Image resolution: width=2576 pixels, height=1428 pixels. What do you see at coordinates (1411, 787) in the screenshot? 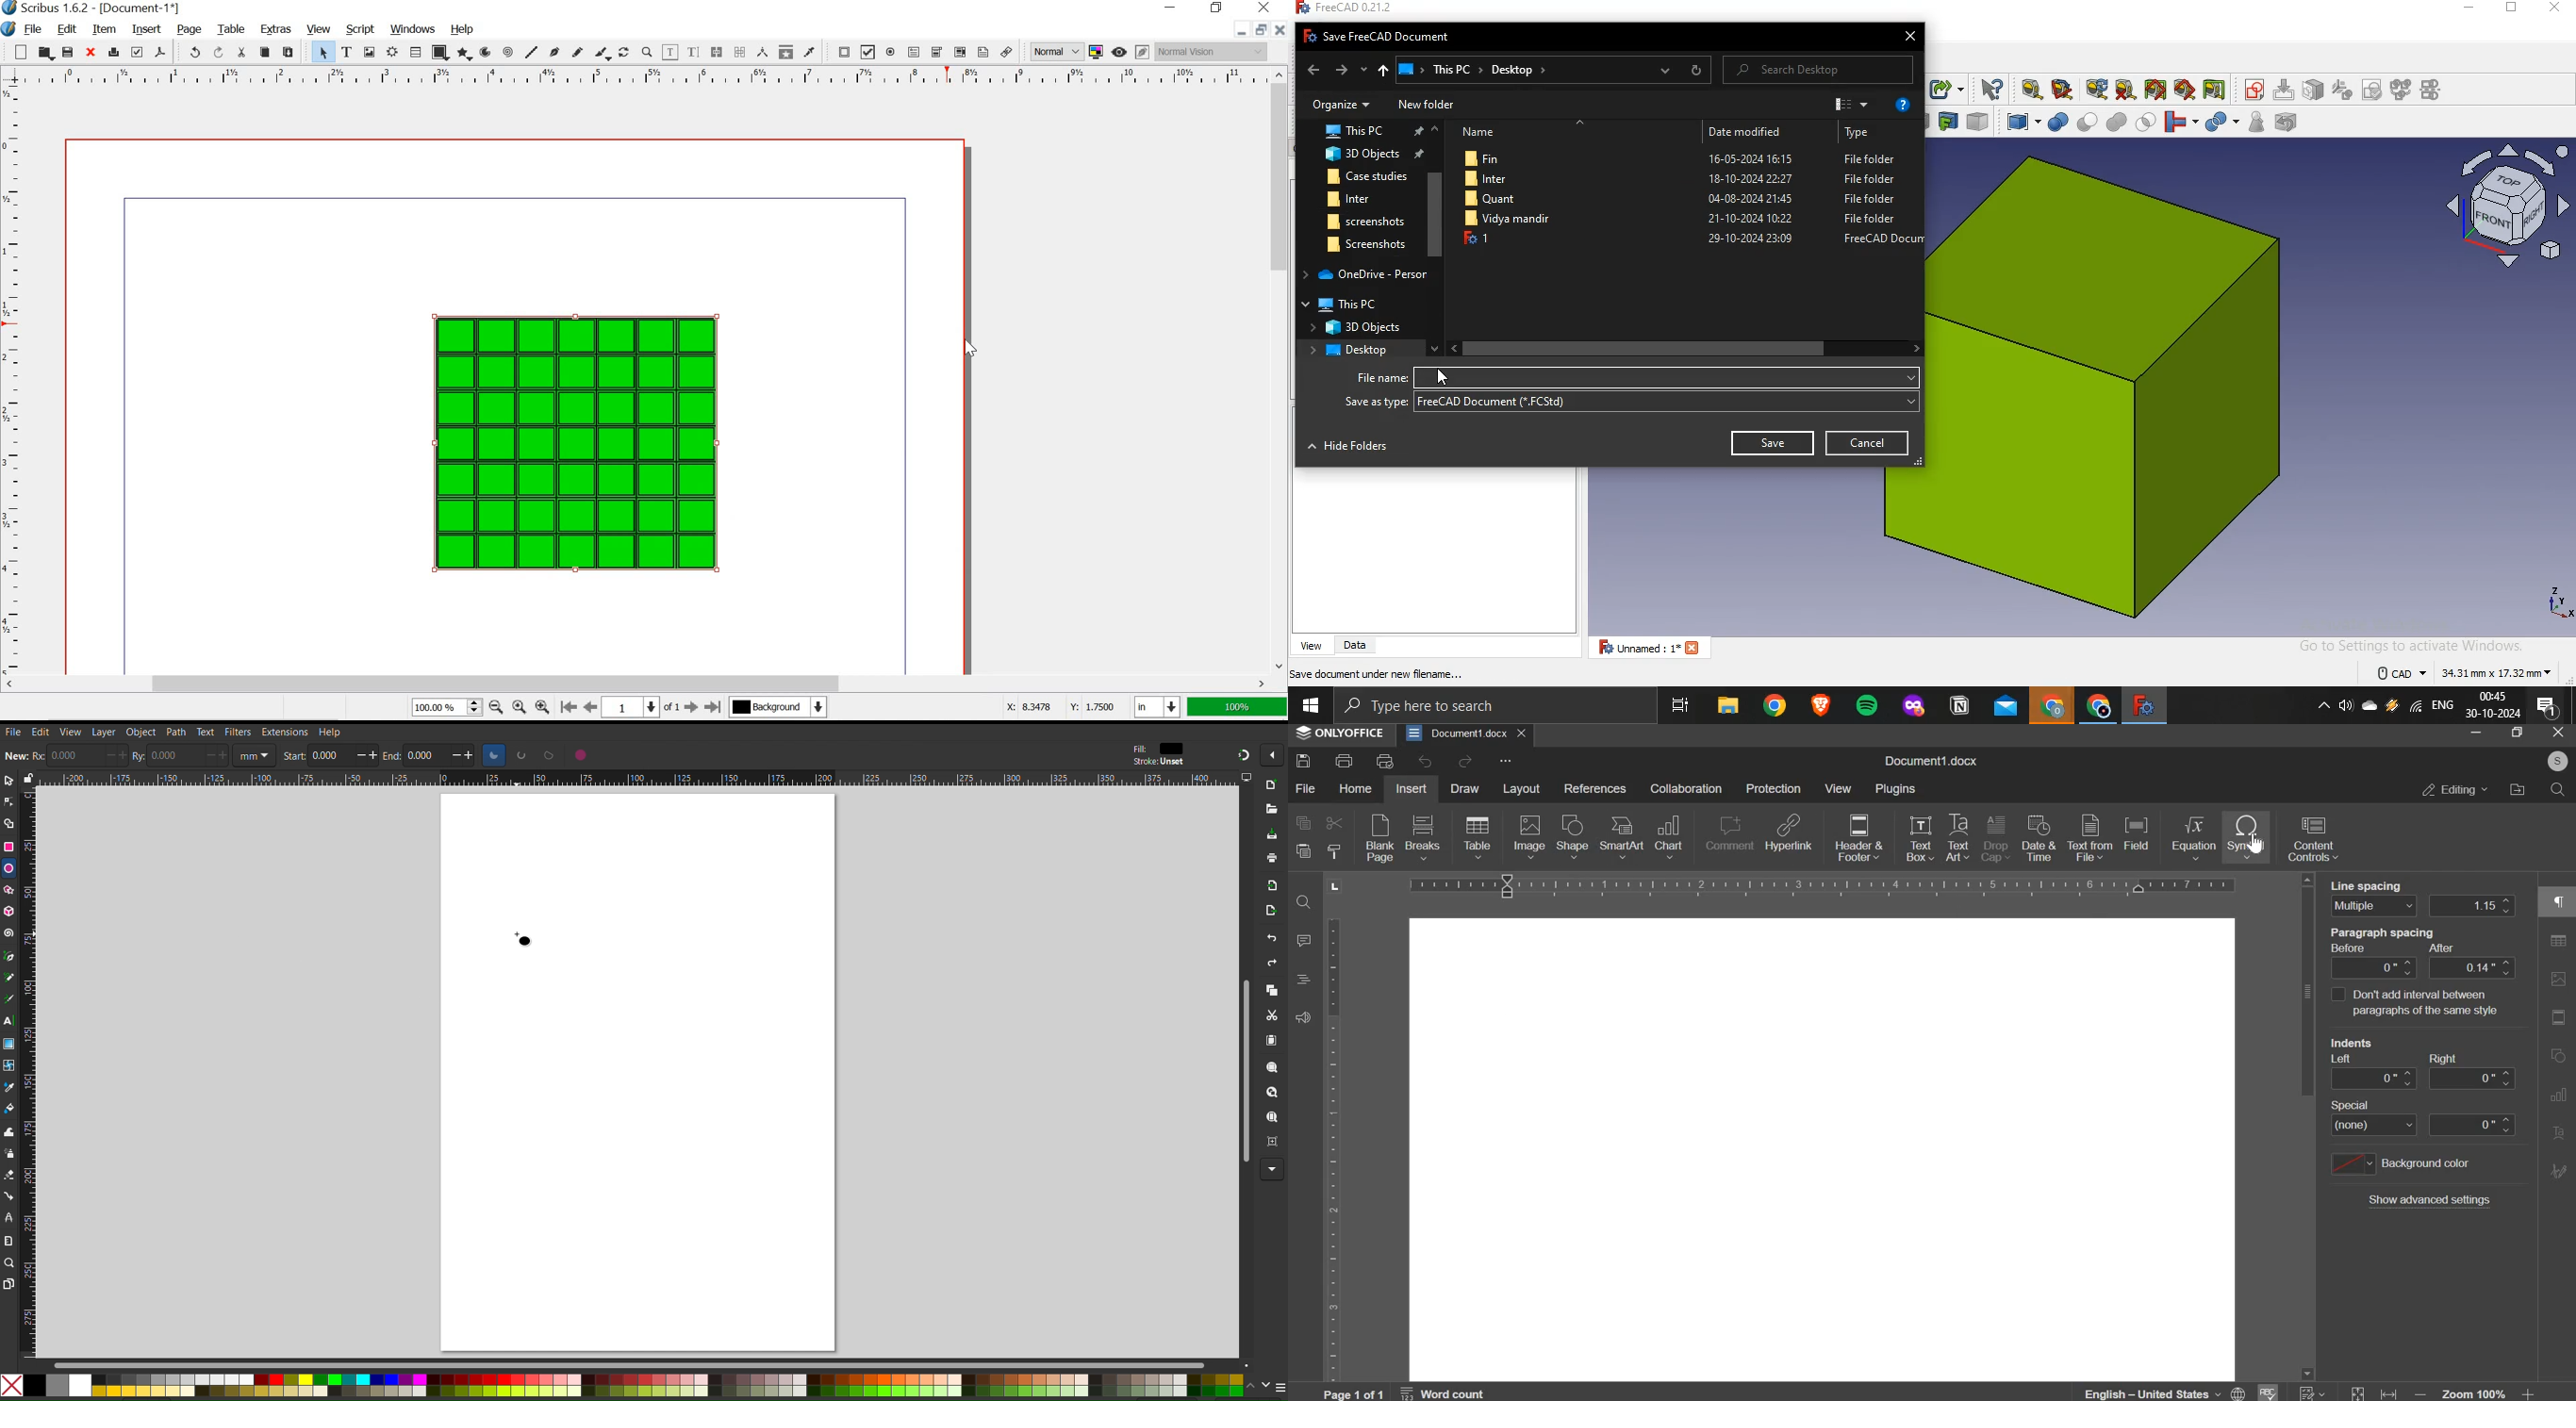
I see `insert` at bounding box center [1411, 787].